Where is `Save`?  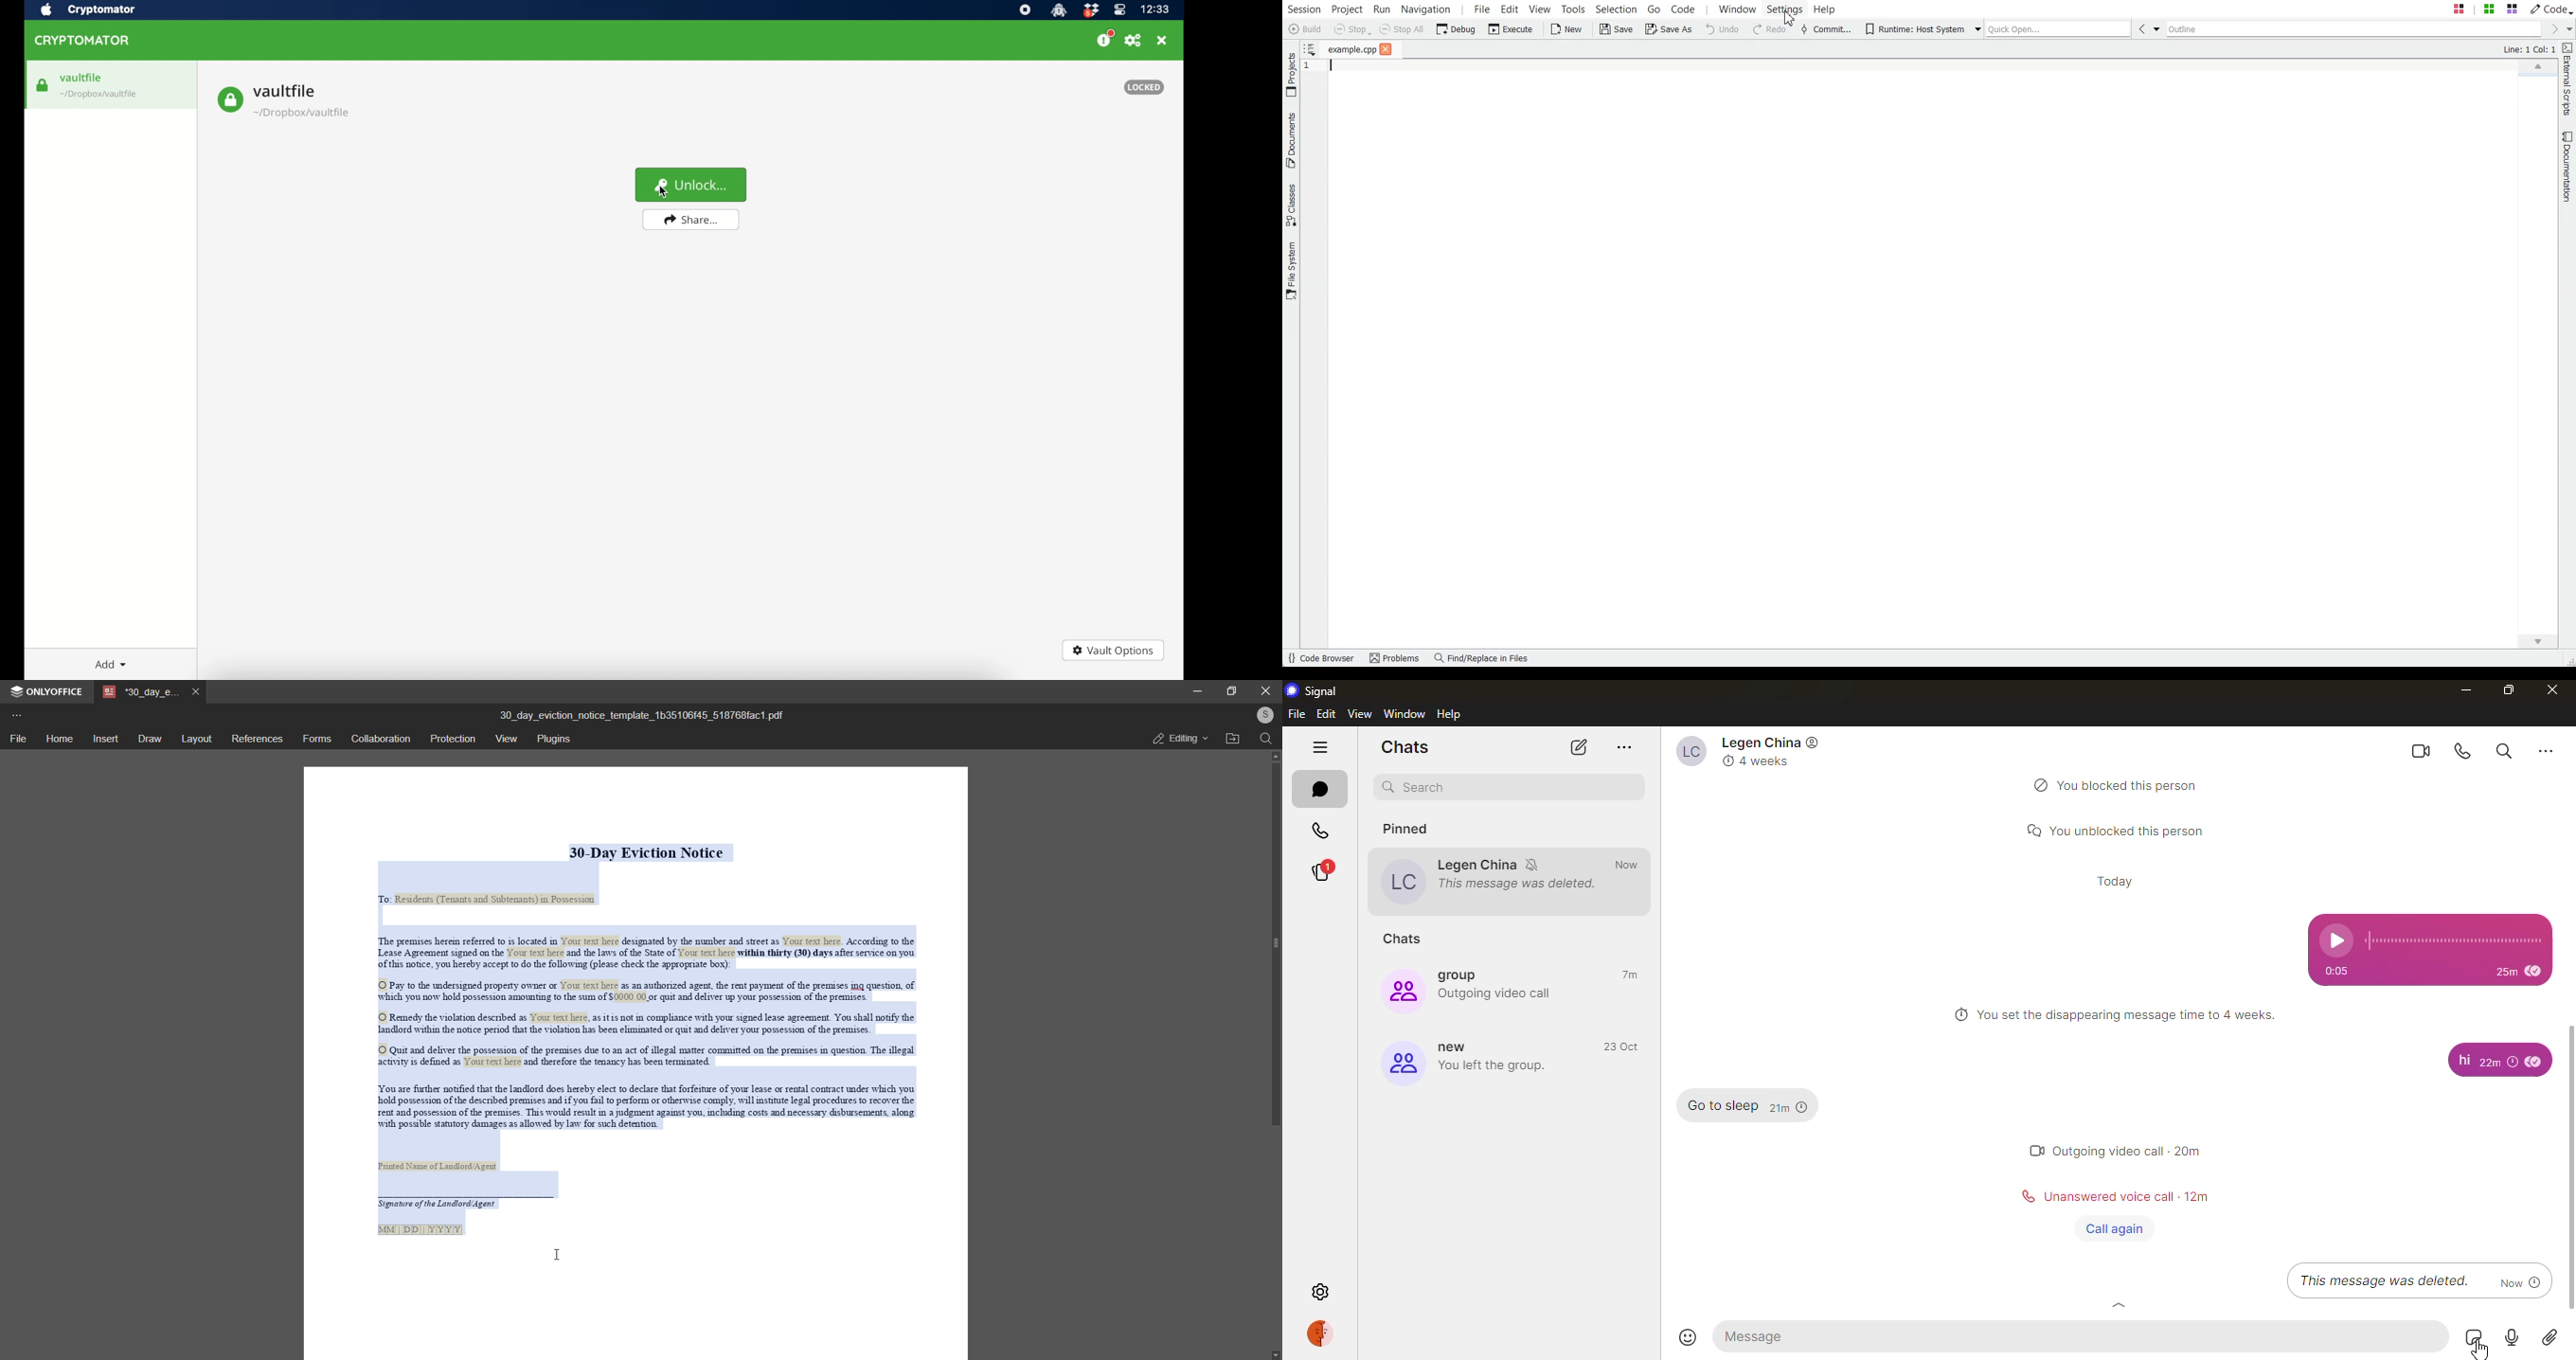
Save is located at coordinates (1617, 30).